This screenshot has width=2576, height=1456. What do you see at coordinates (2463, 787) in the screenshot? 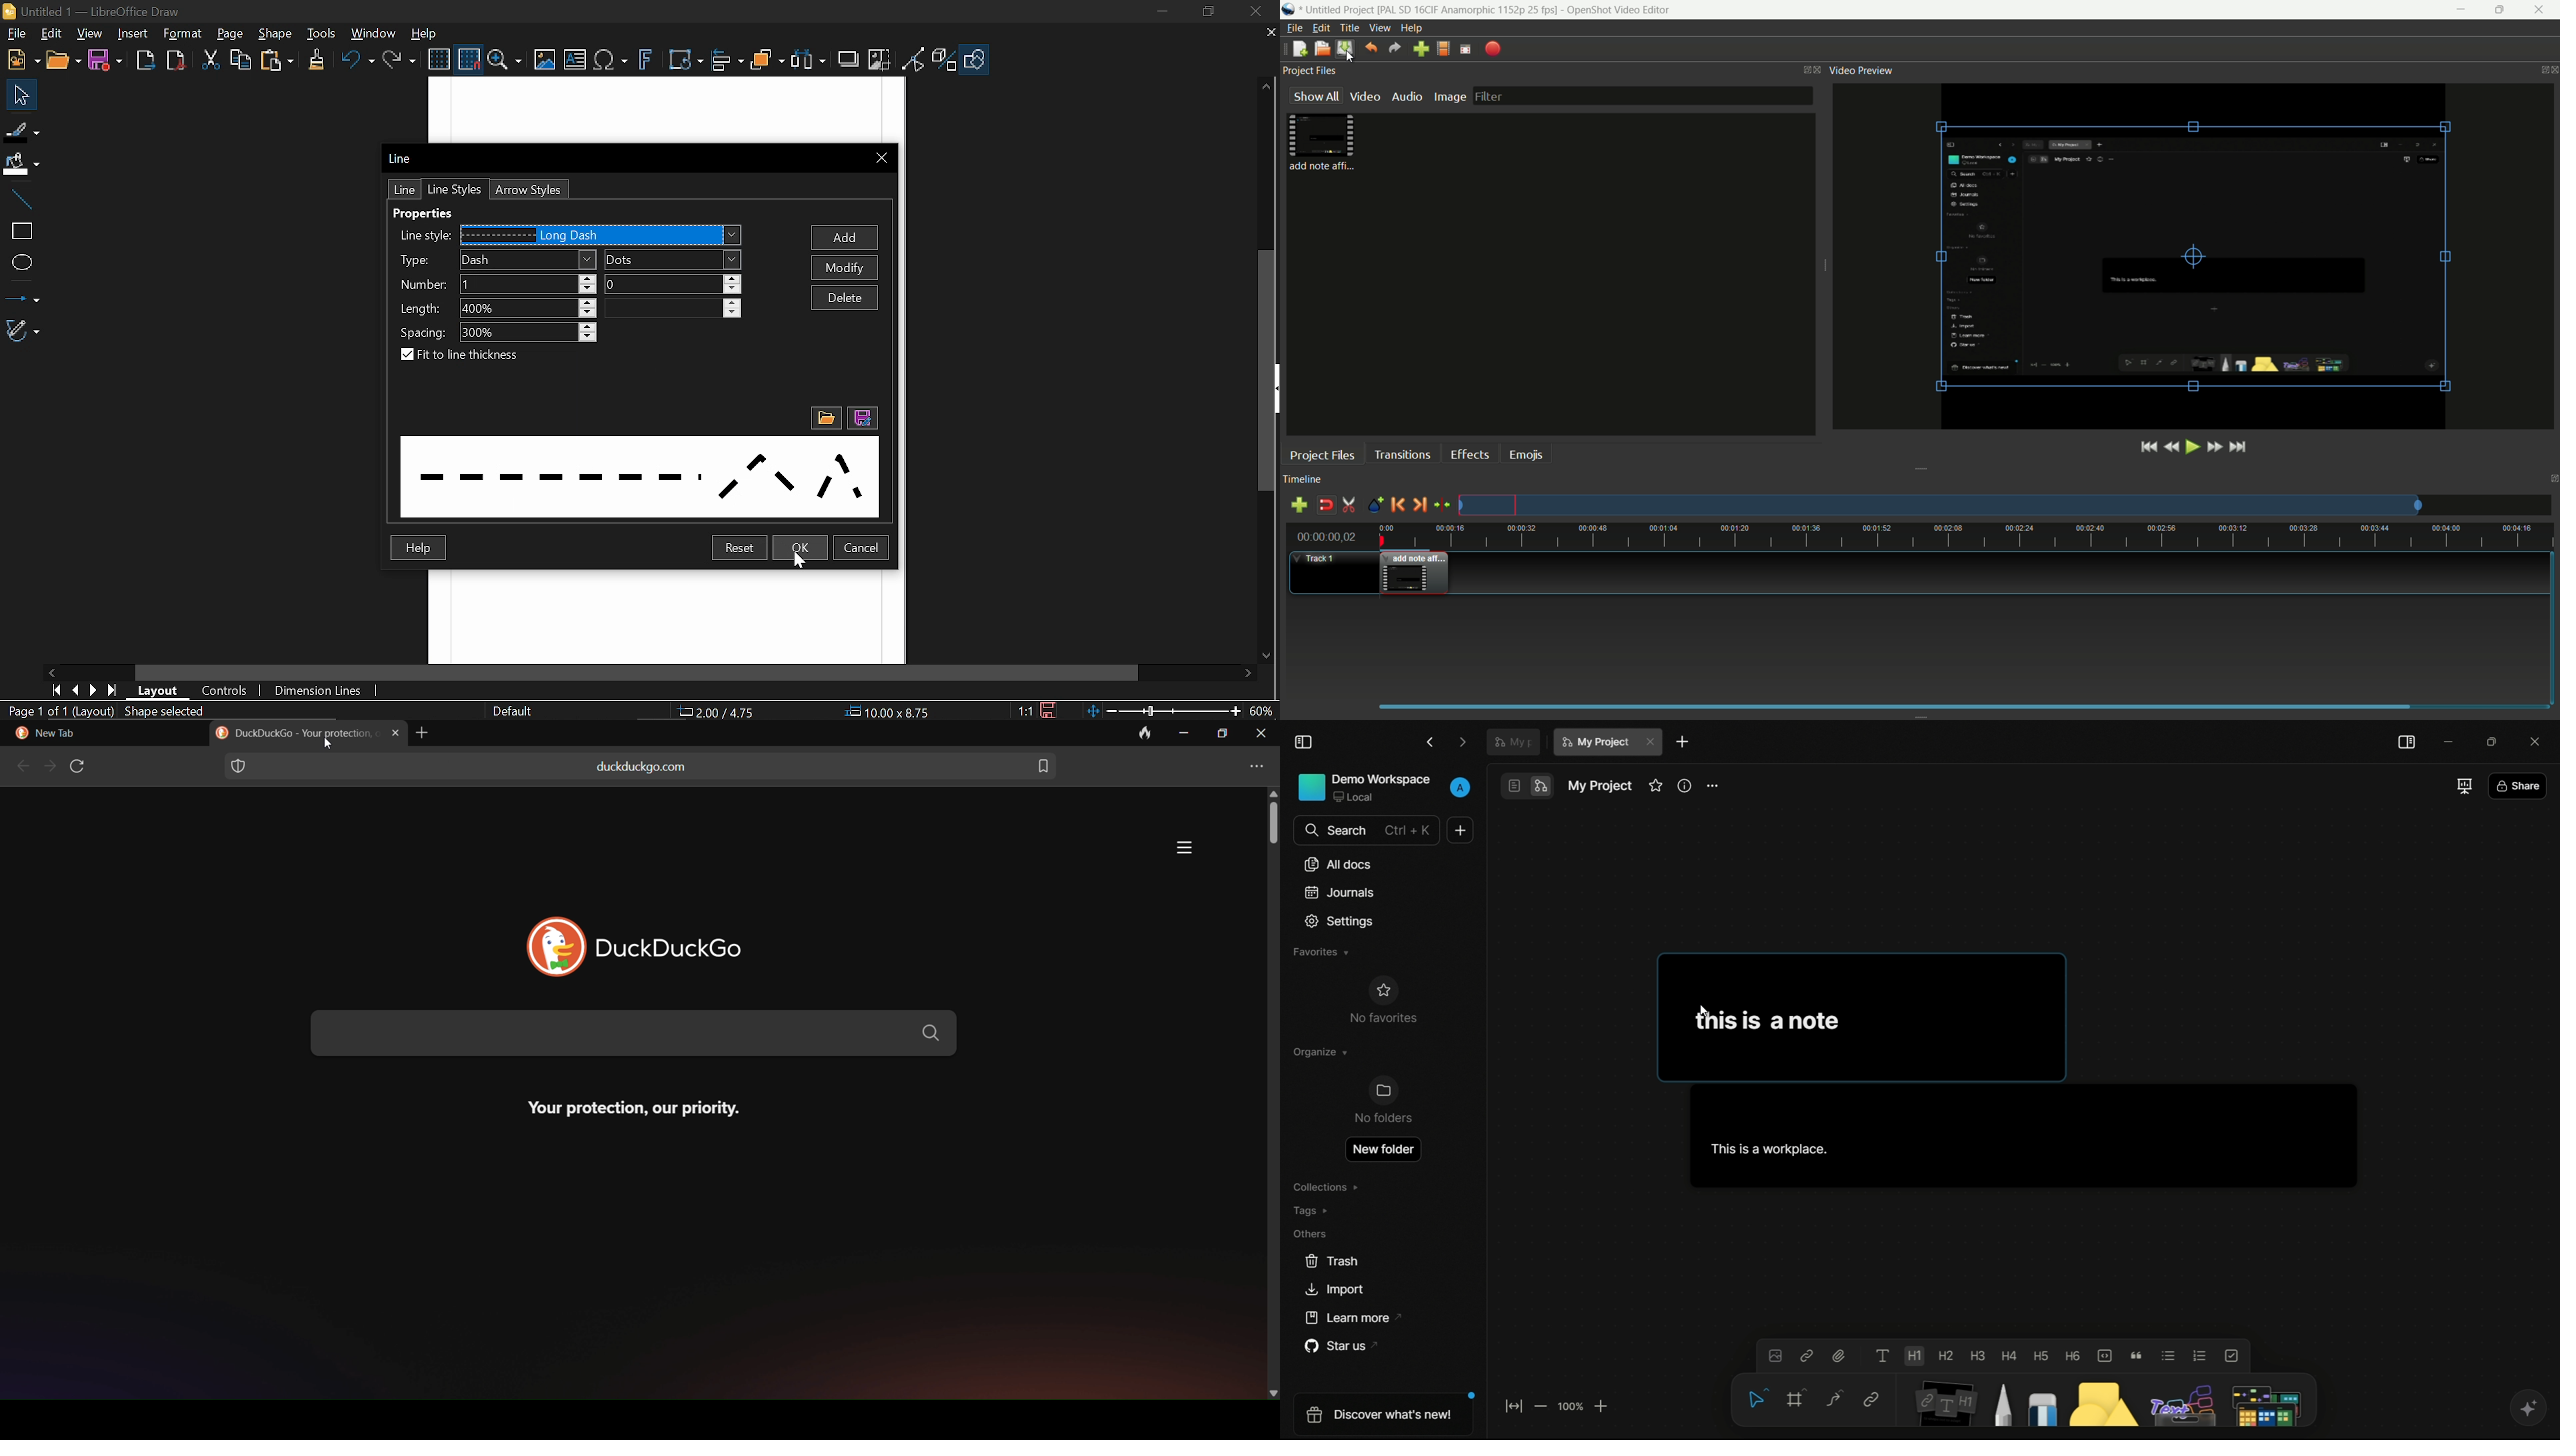
I see `full screen` at bounding box center [2463, 787].